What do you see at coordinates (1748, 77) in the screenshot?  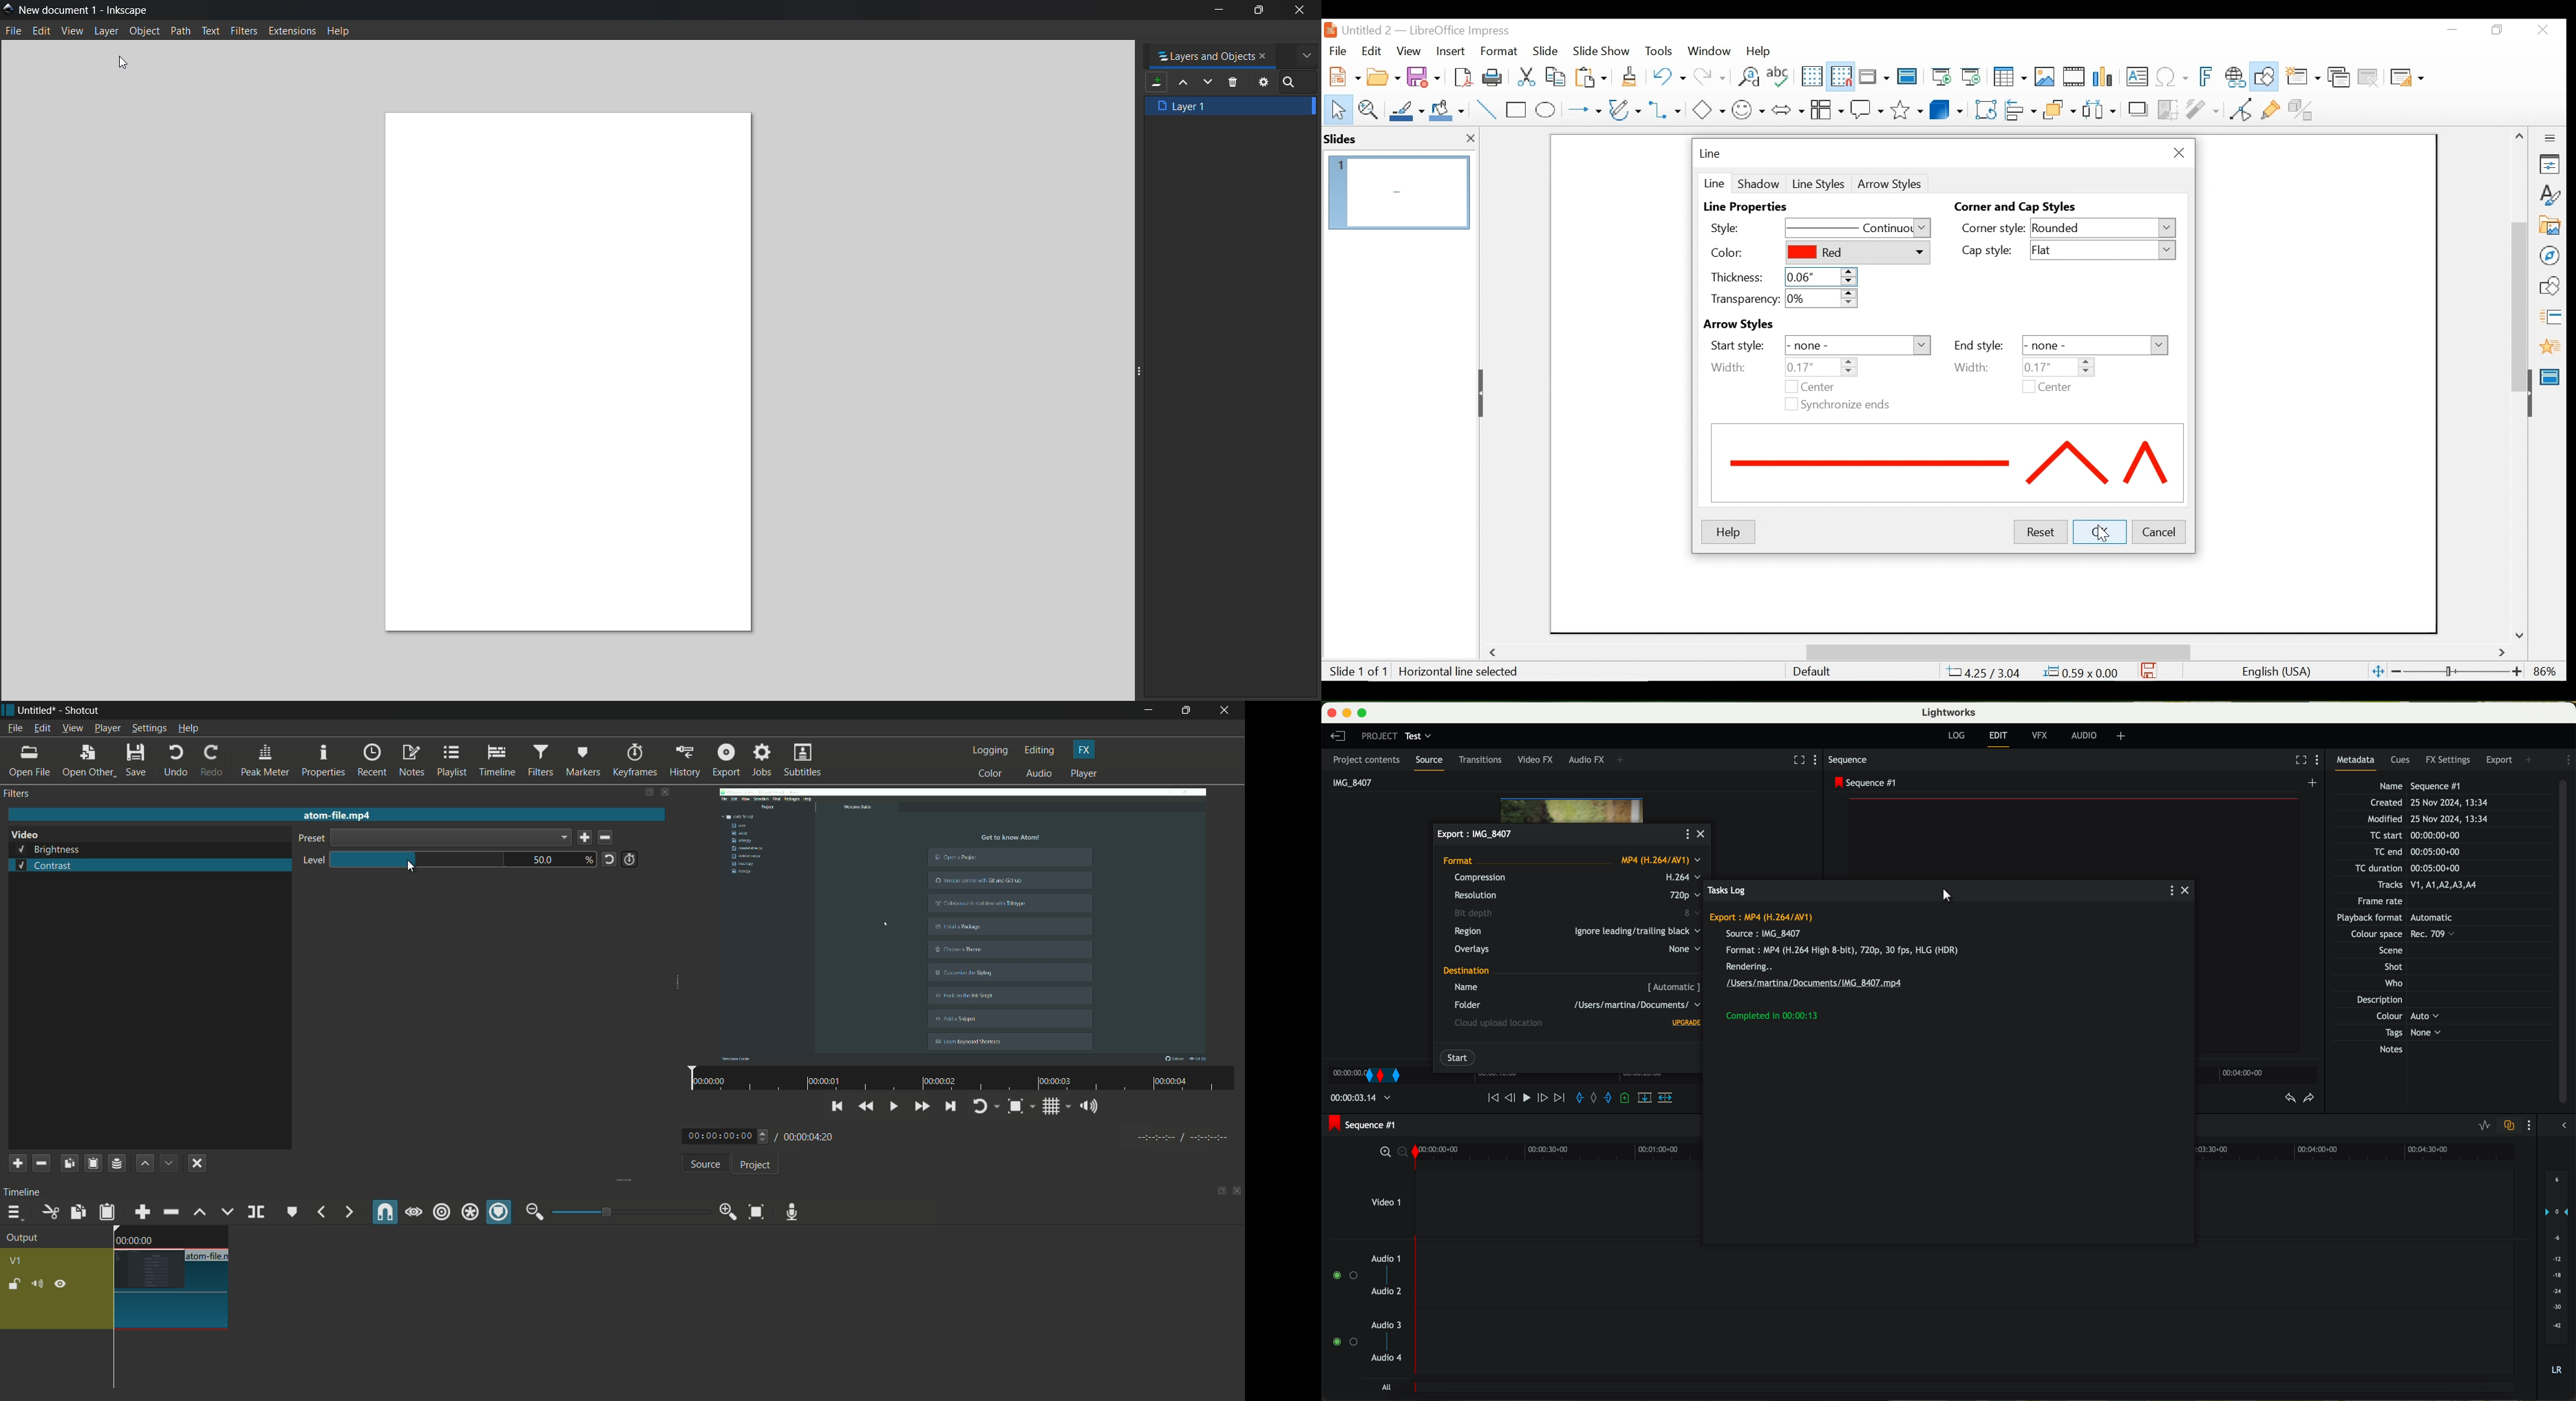 I see `Find and Replace` at bounding box center [1748, 77].